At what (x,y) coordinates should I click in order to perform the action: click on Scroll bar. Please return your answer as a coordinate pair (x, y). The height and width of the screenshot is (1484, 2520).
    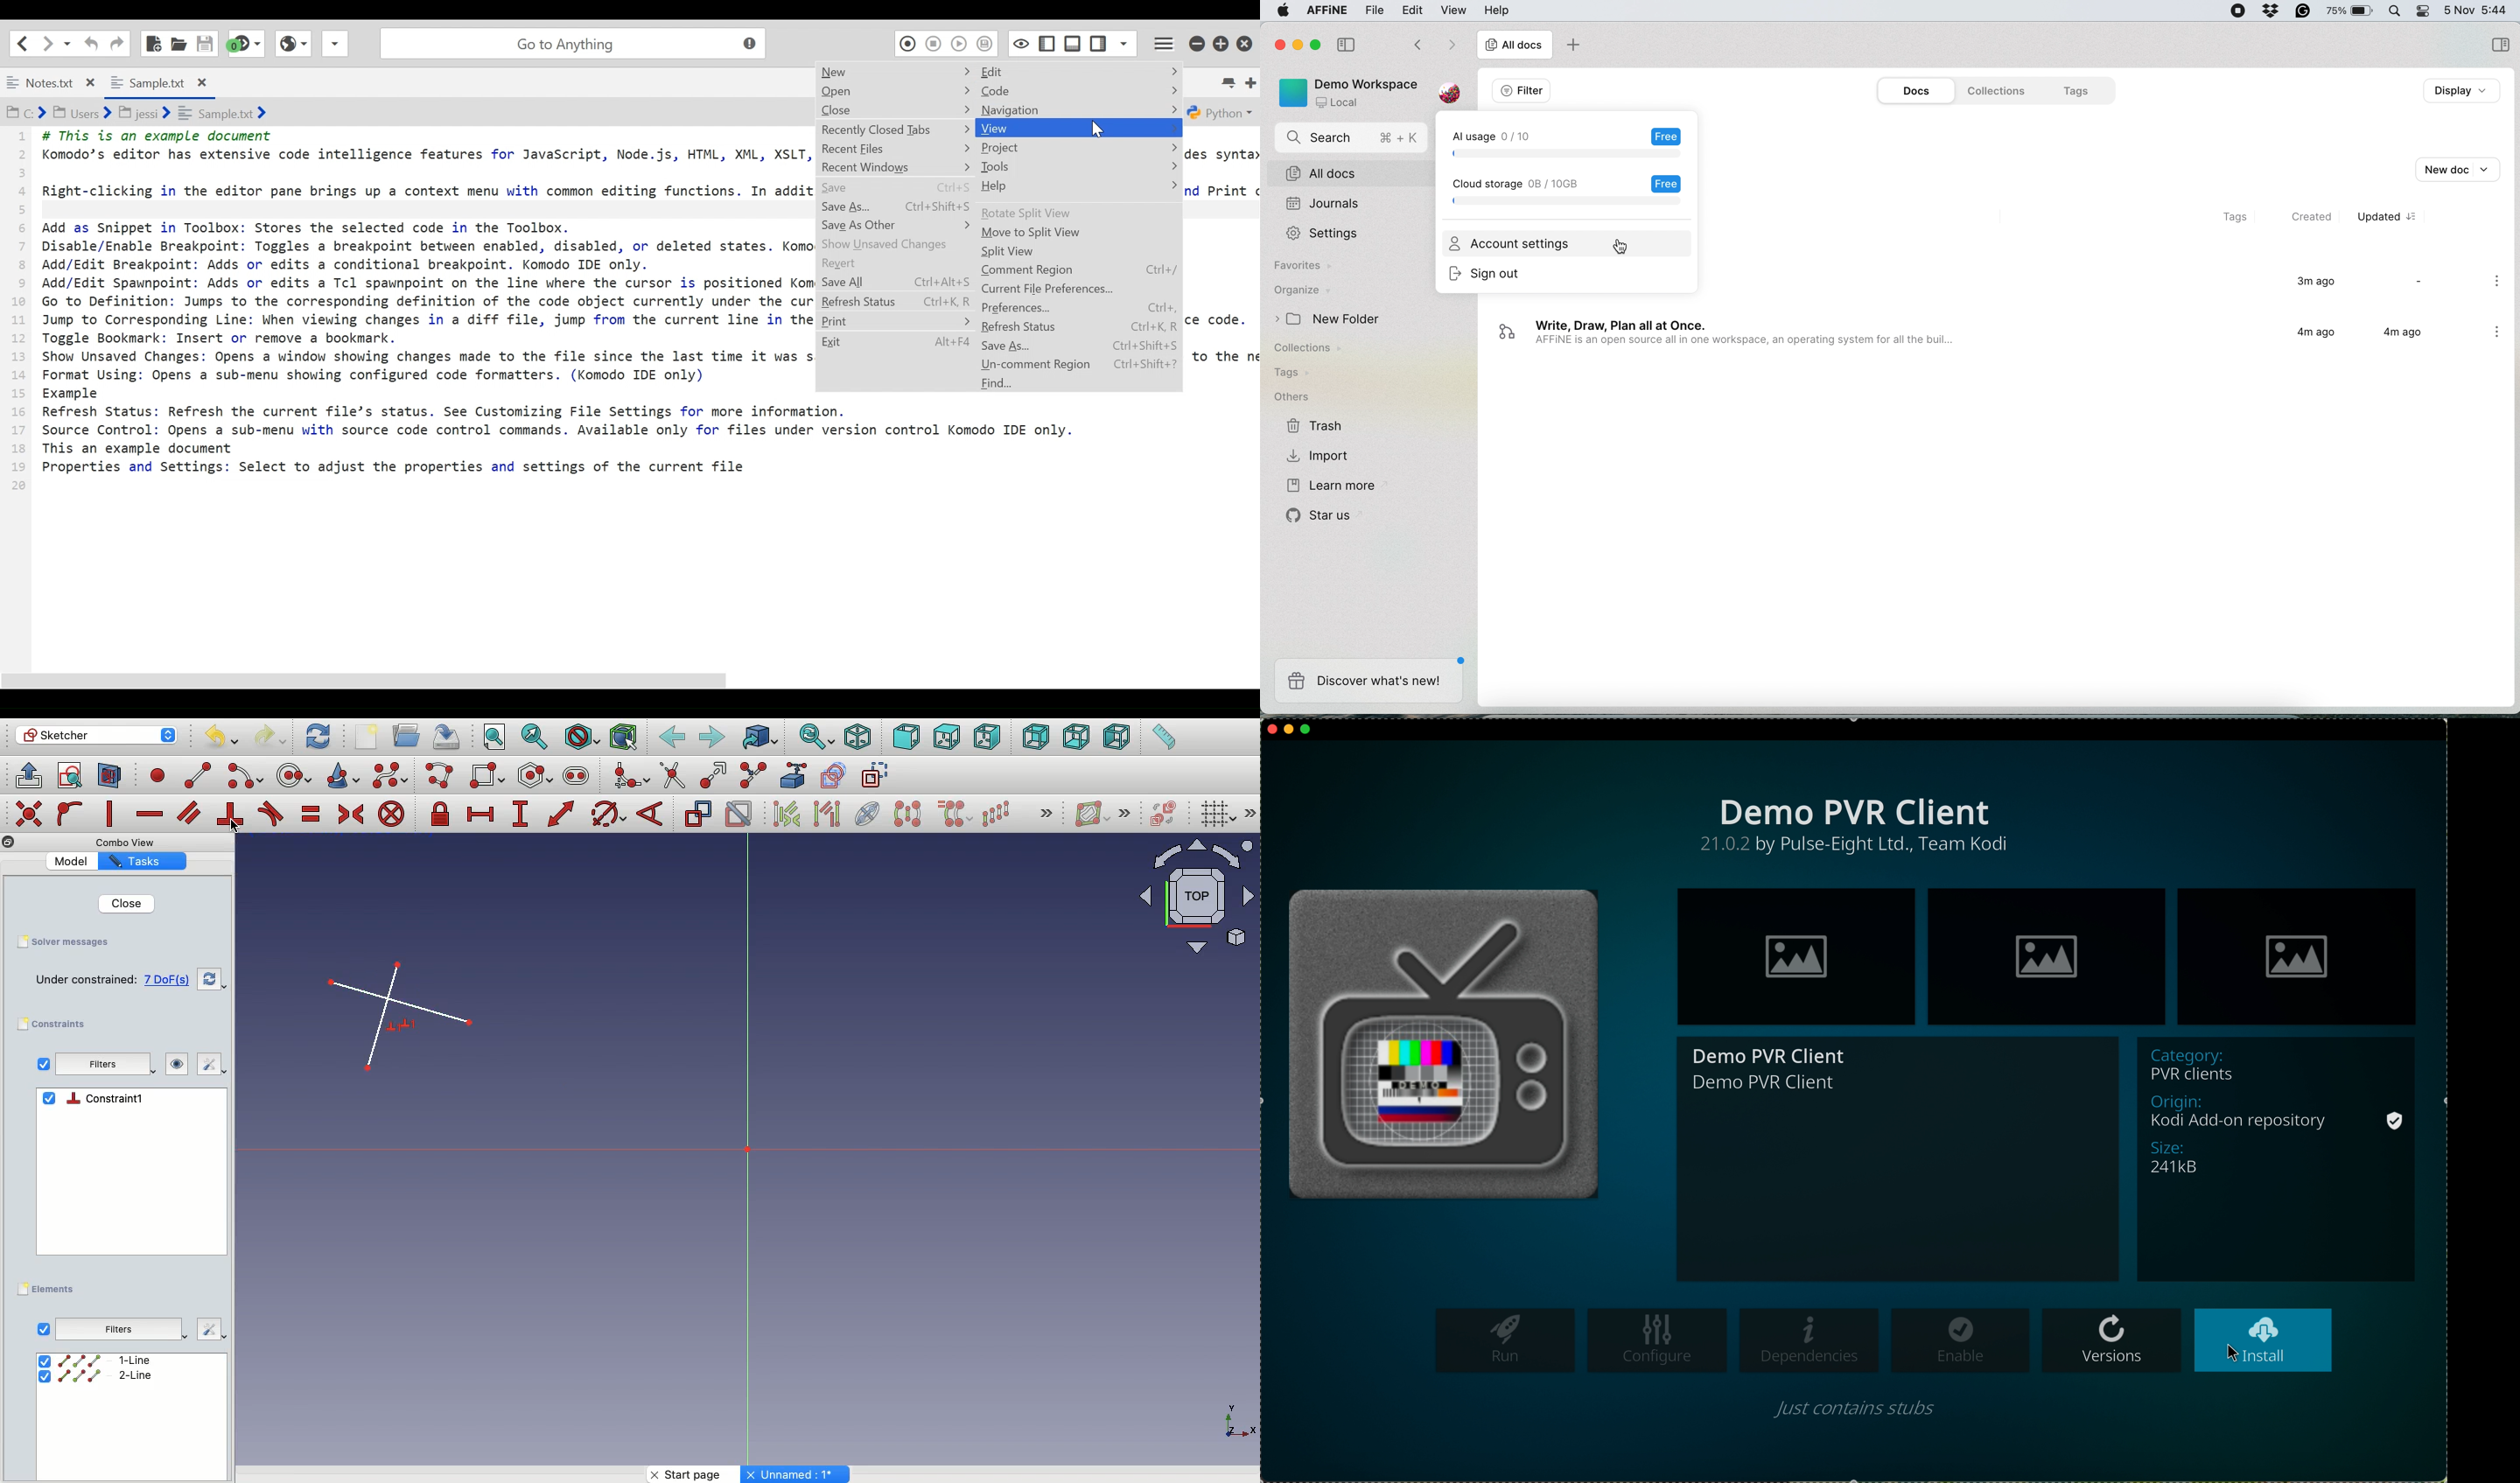
    Looking at the image, I should click on (629, 677).